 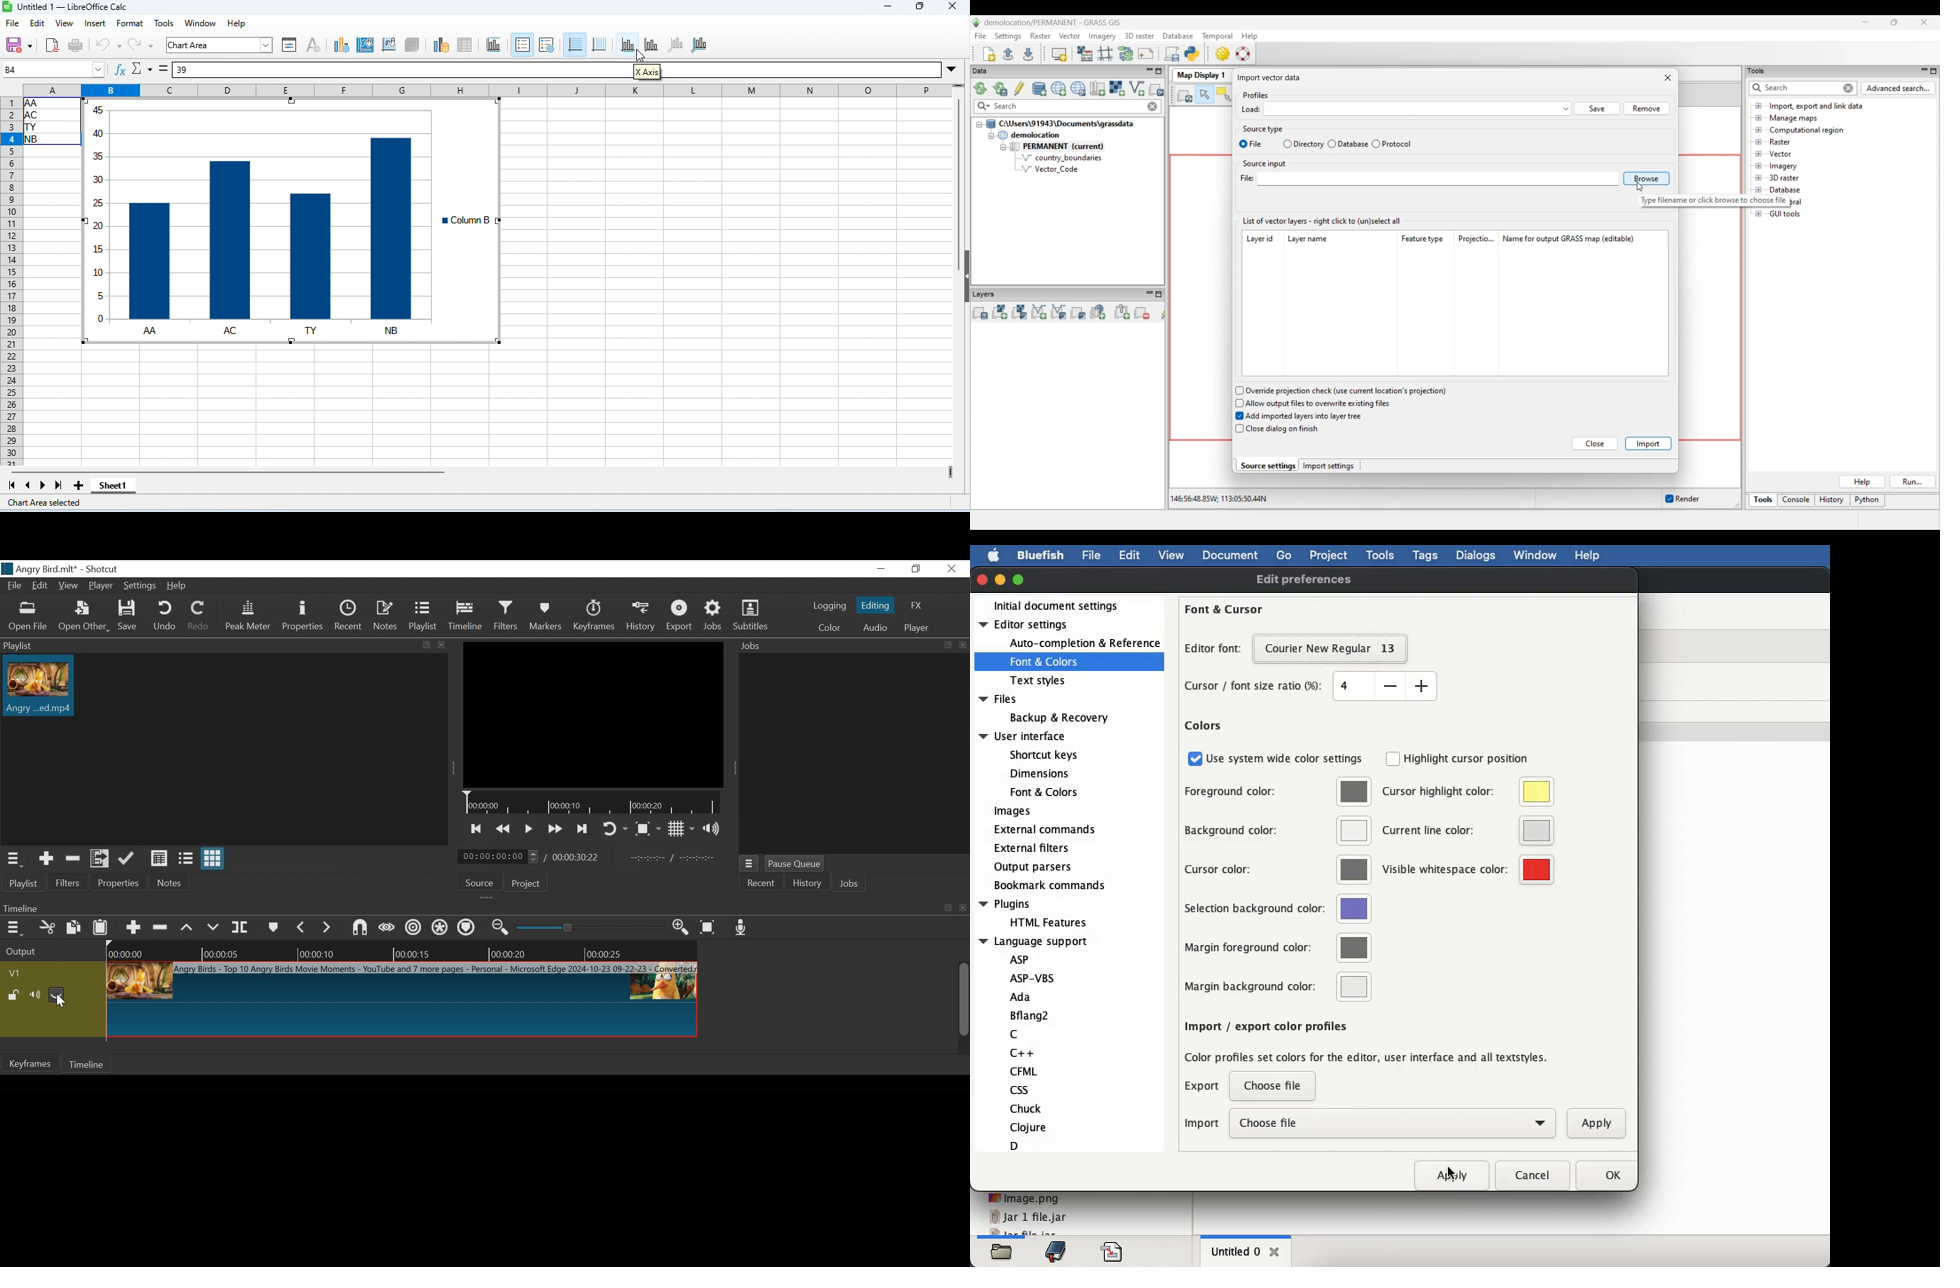 What do you see at coordinates (61, 1002) in the screenshot?
I see `Cursor` at bounding box center [61, 1002].